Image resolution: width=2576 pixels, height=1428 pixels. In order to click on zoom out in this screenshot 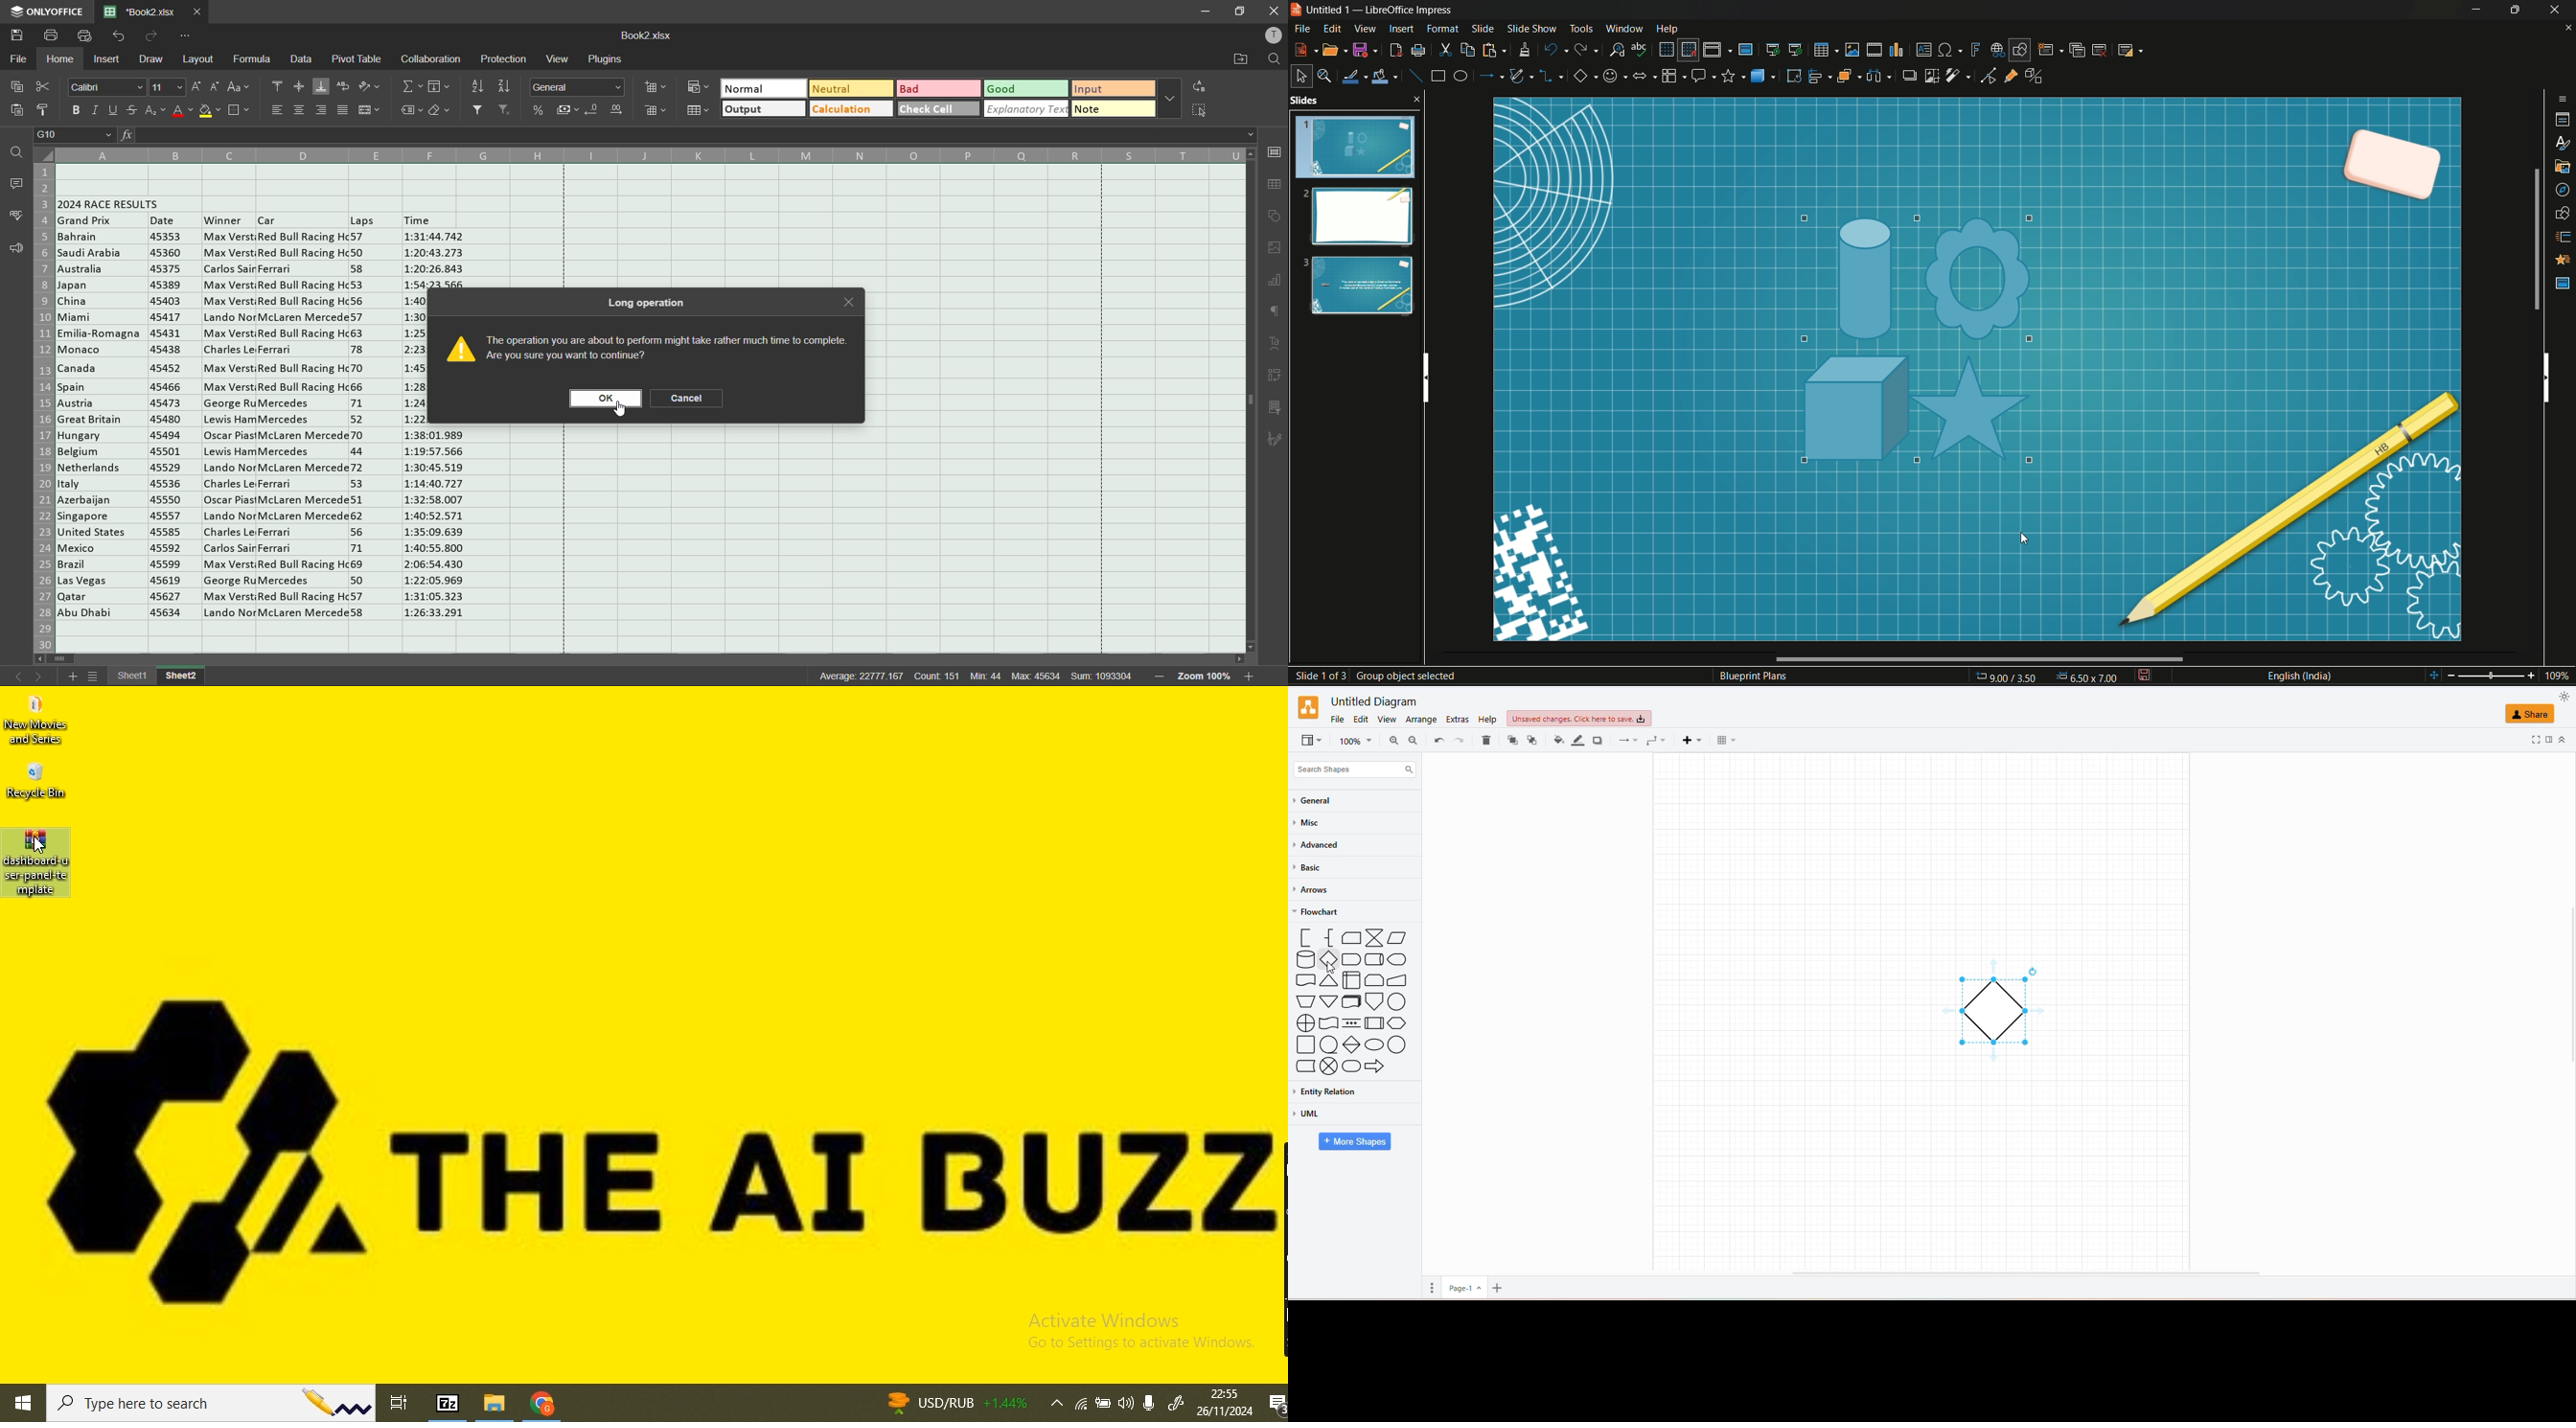, I will do `click(1161, 675)`.